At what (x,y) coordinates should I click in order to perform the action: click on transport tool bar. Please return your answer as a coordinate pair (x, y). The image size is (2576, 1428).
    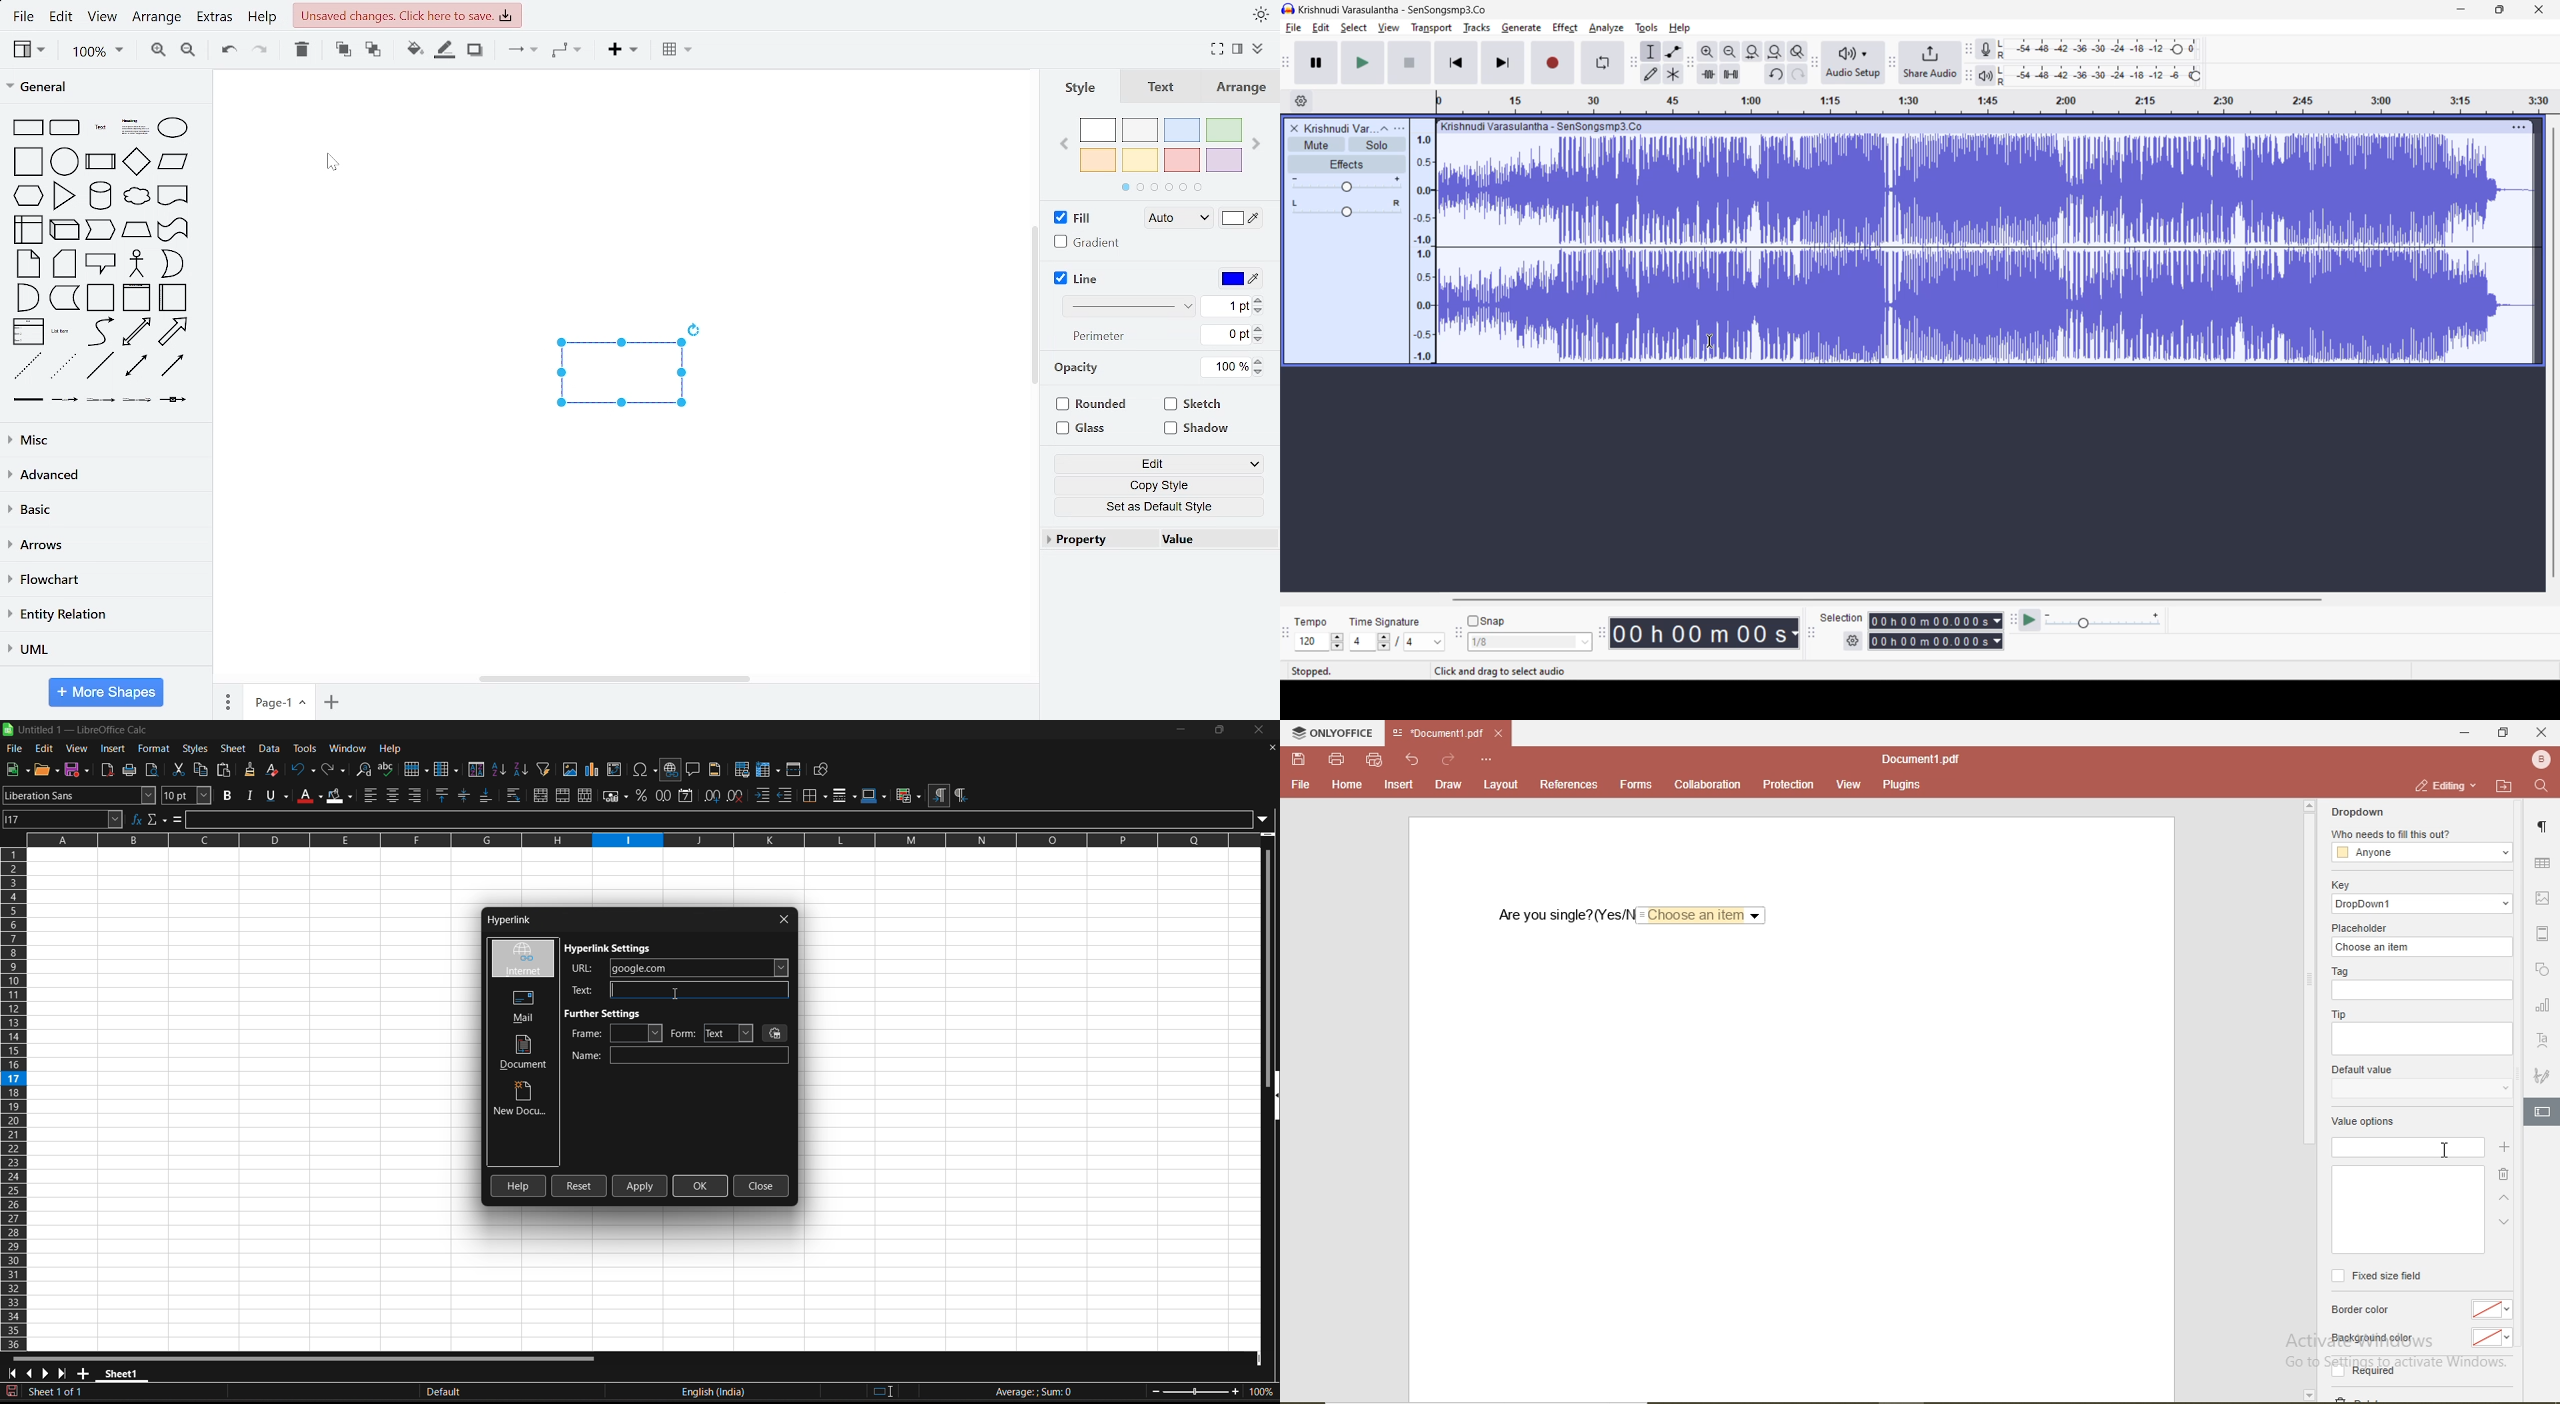
    Looking at the image, I should click on (1287, 63).